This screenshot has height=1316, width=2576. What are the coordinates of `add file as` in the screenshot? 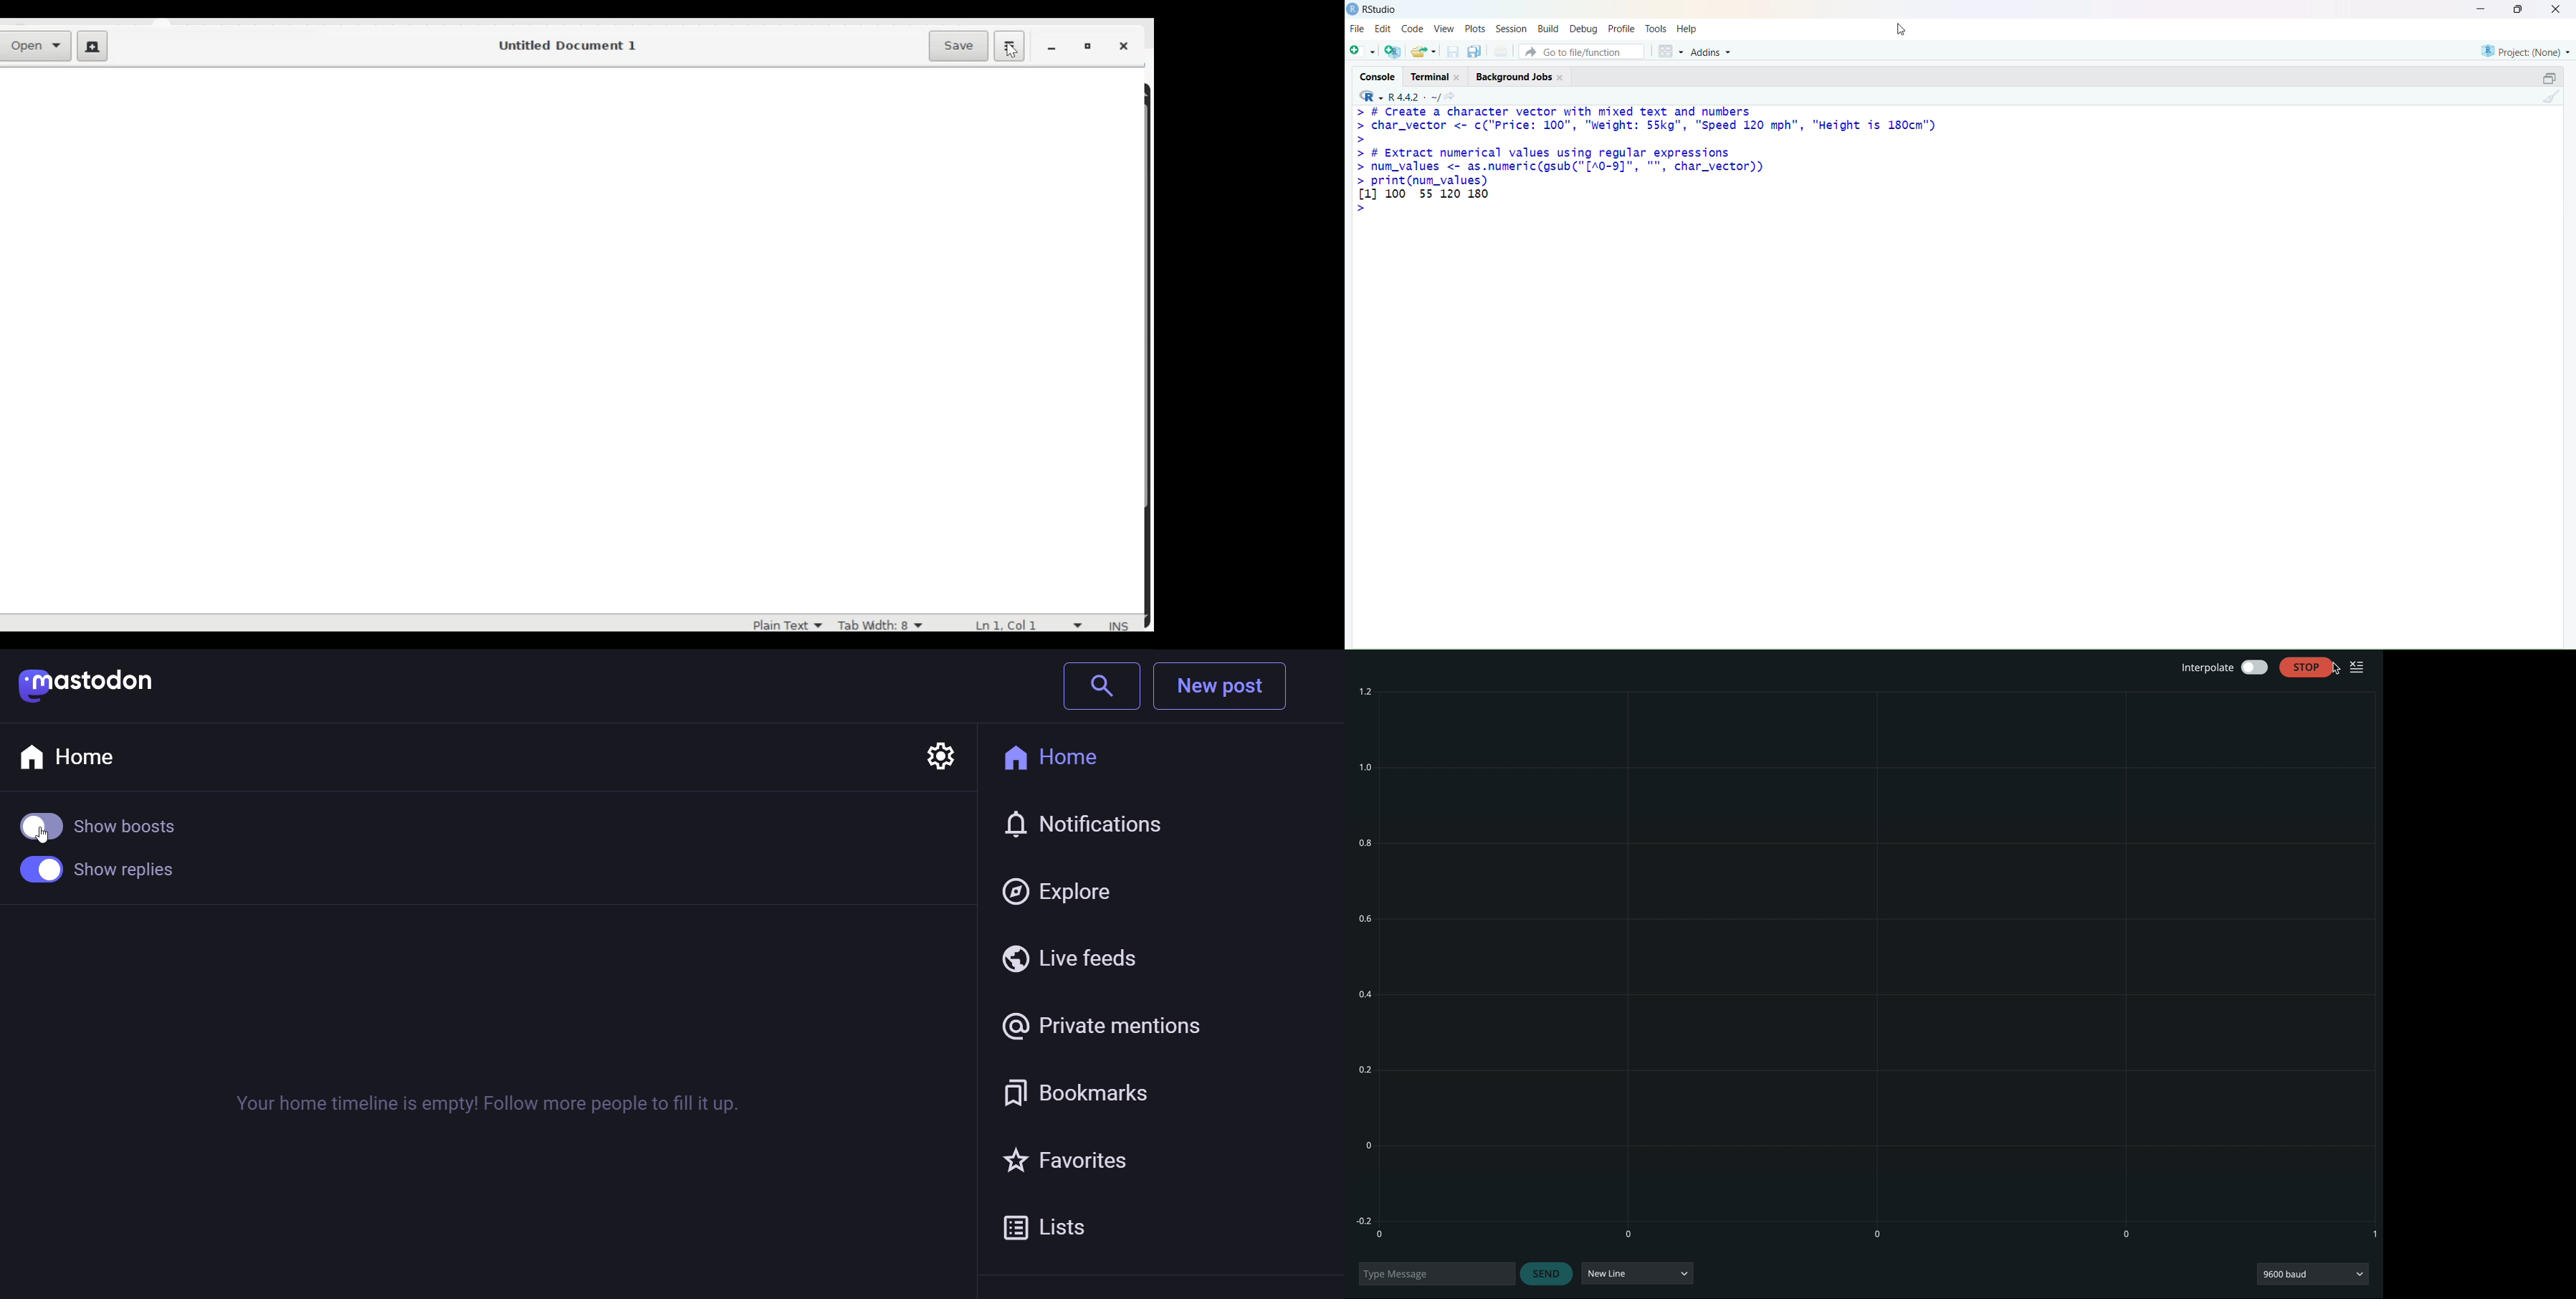 It's located at (1363, 52).